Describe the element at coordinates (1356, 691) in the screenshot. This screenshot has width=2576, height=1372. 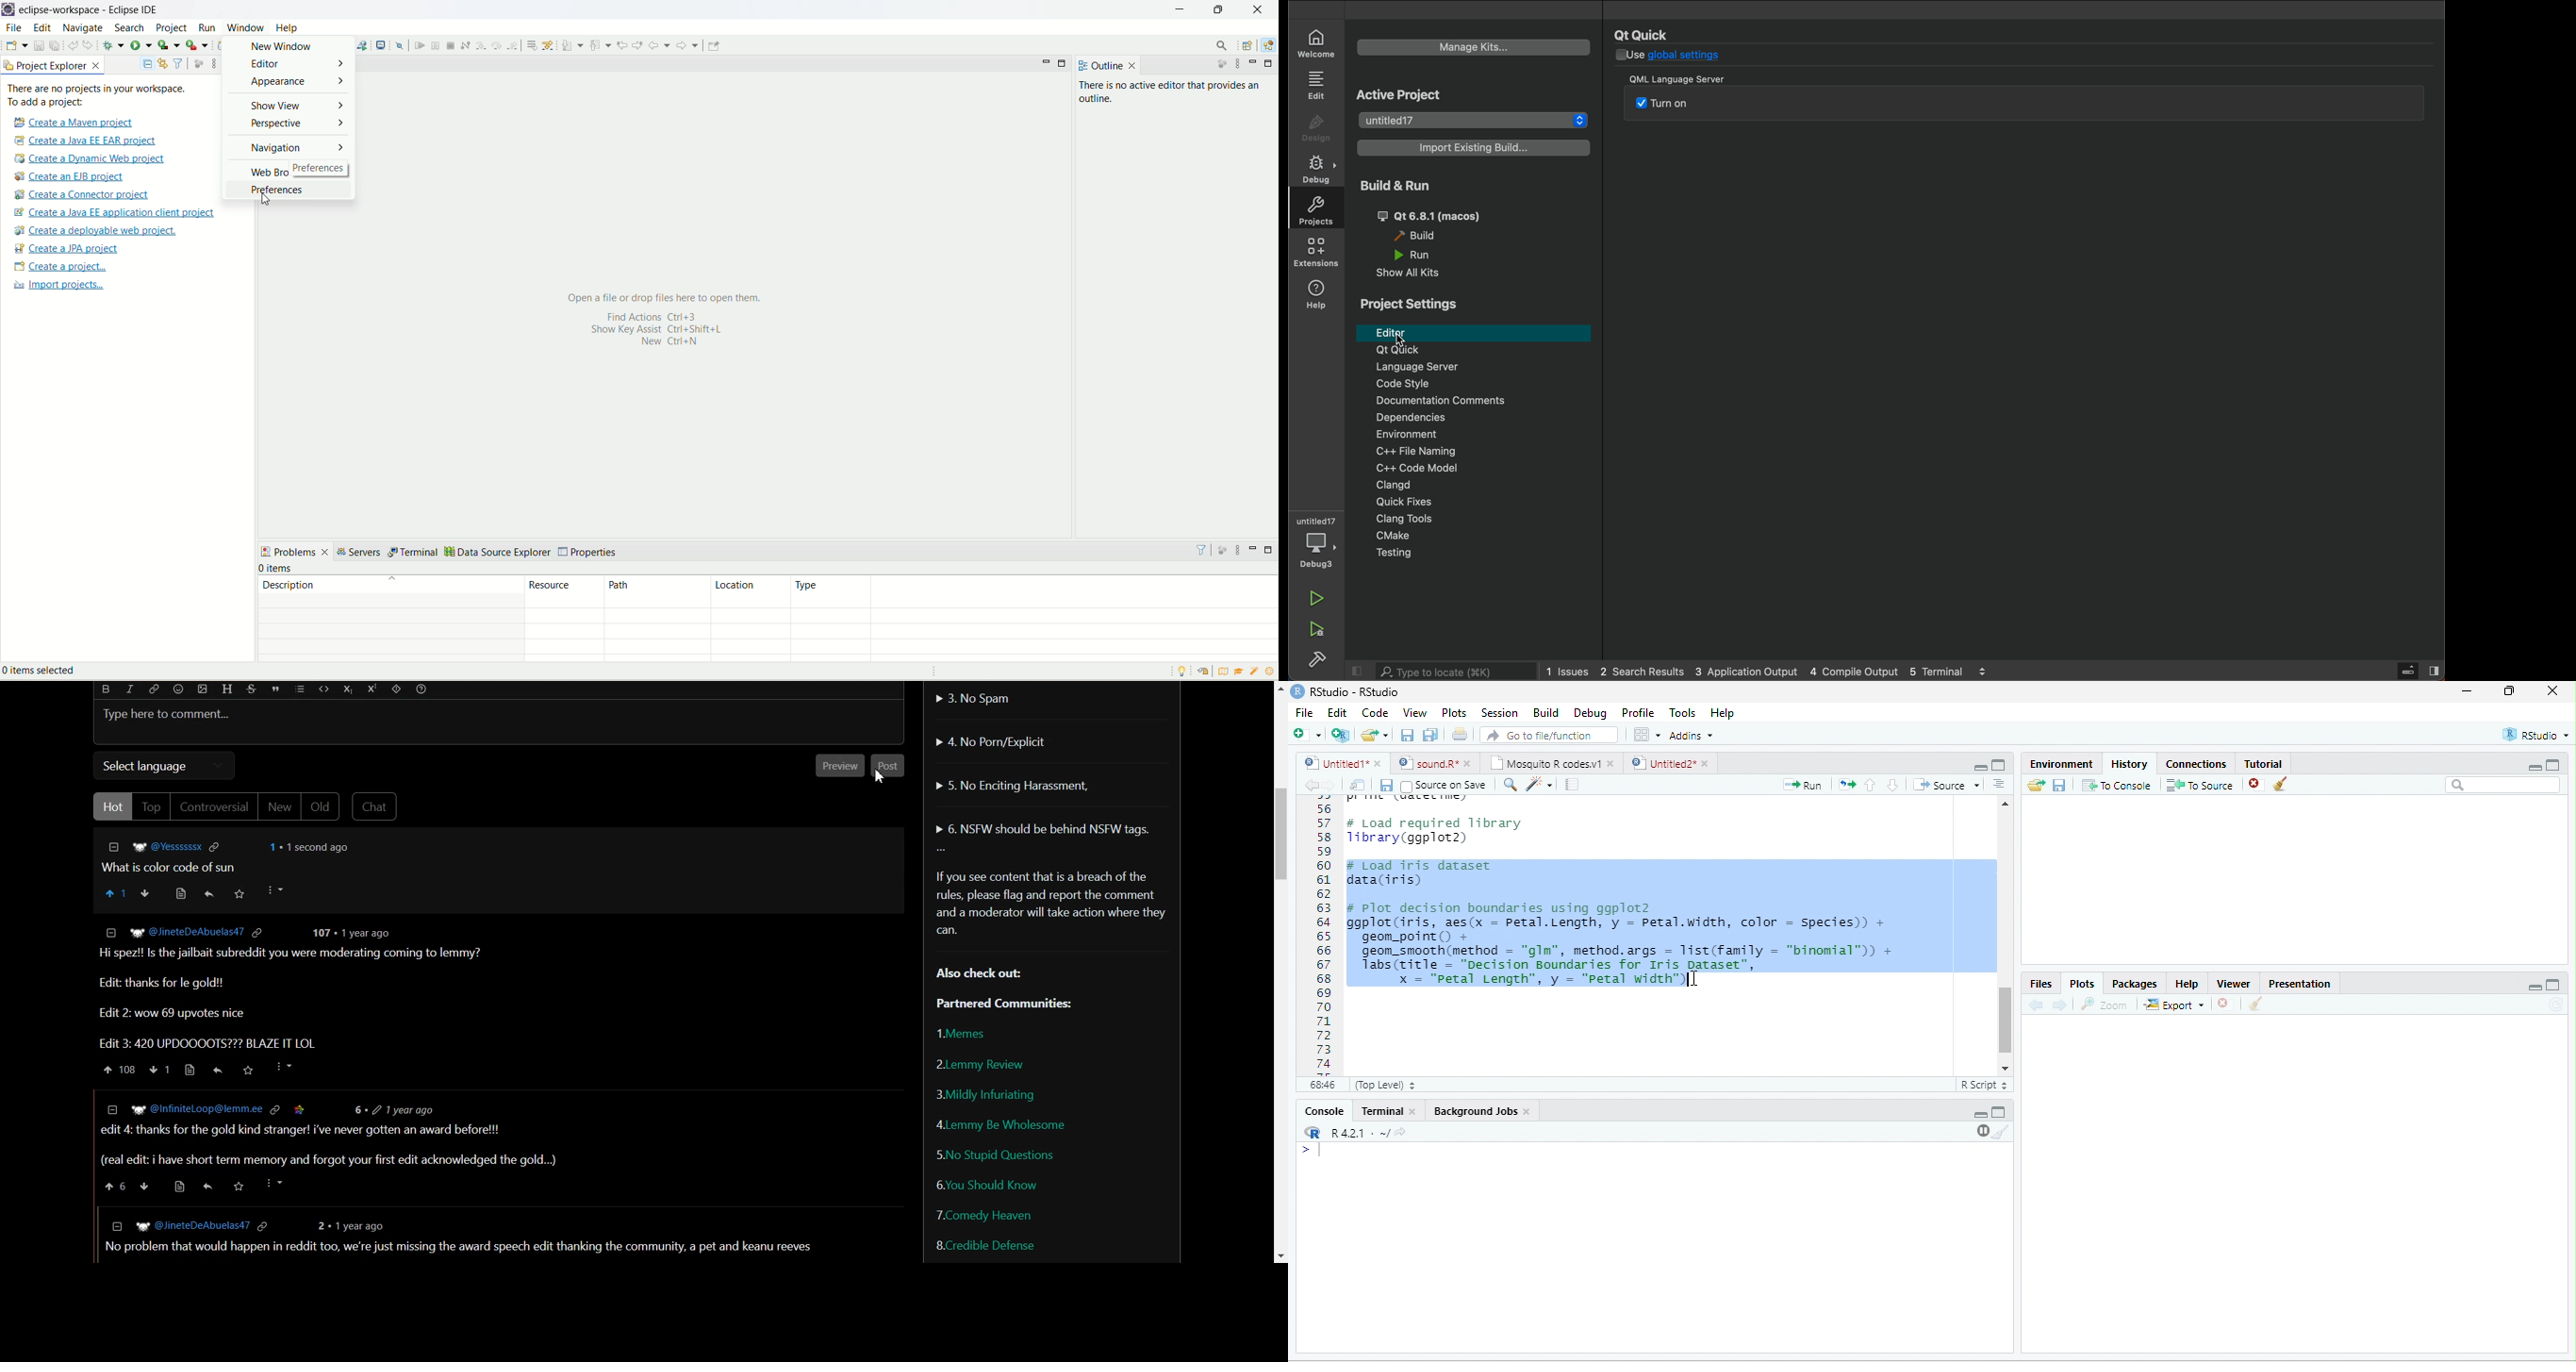
I see `RStudio-RStudio` at that location.